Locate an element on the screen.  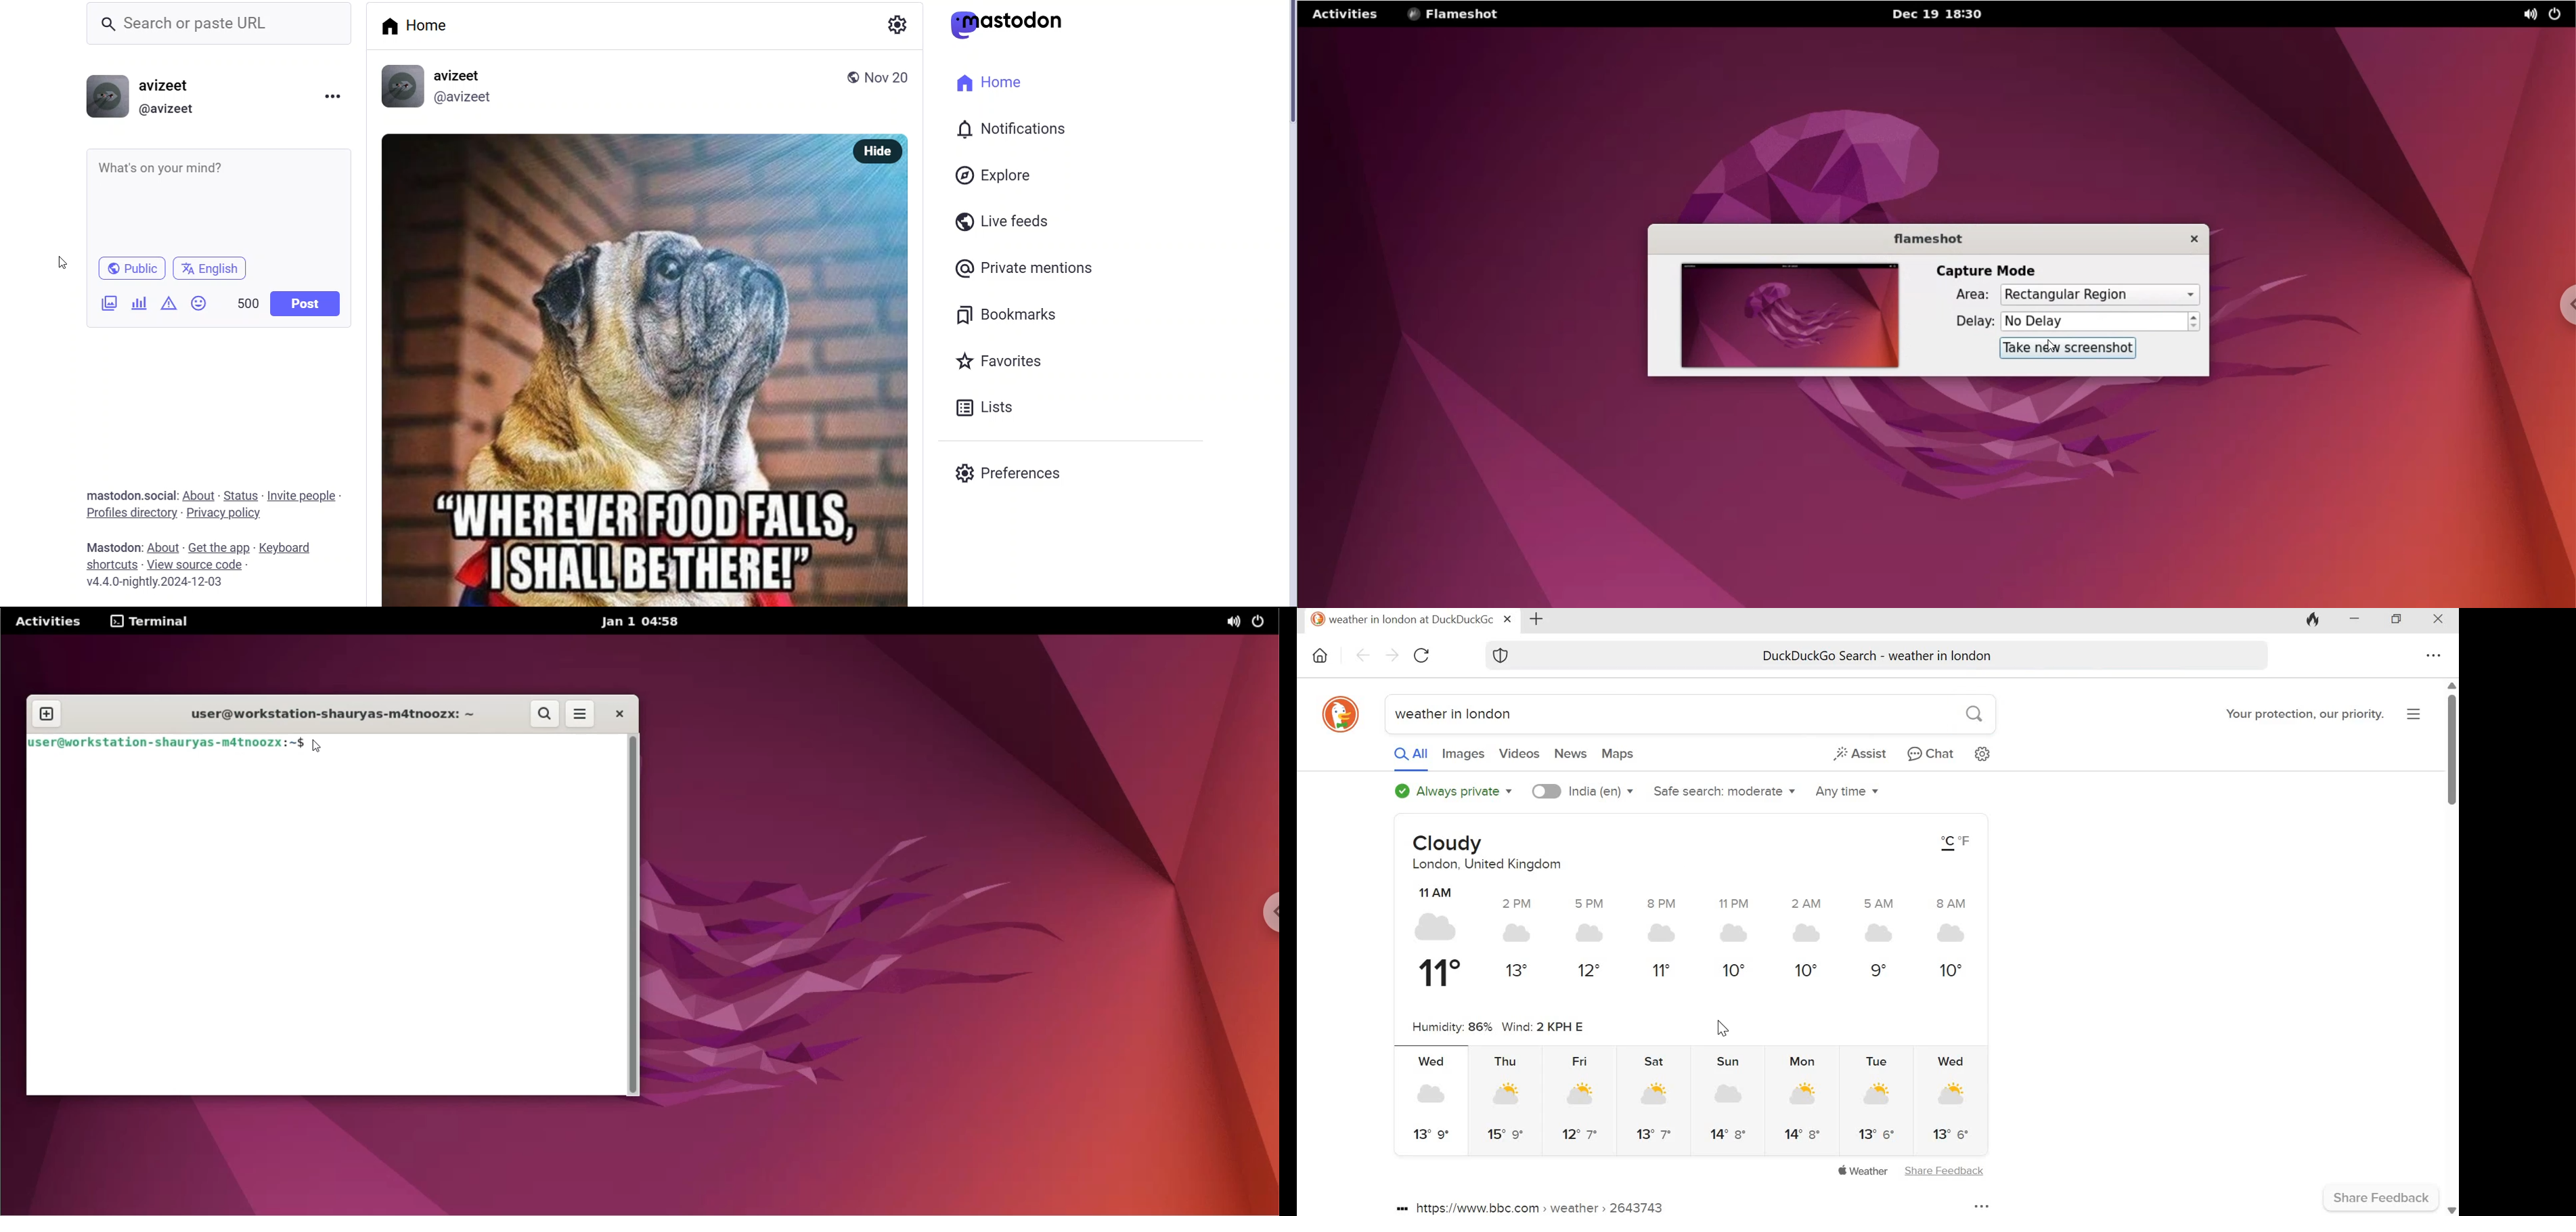
Indicates partly sunny is located at coordinates (1729, 1094).